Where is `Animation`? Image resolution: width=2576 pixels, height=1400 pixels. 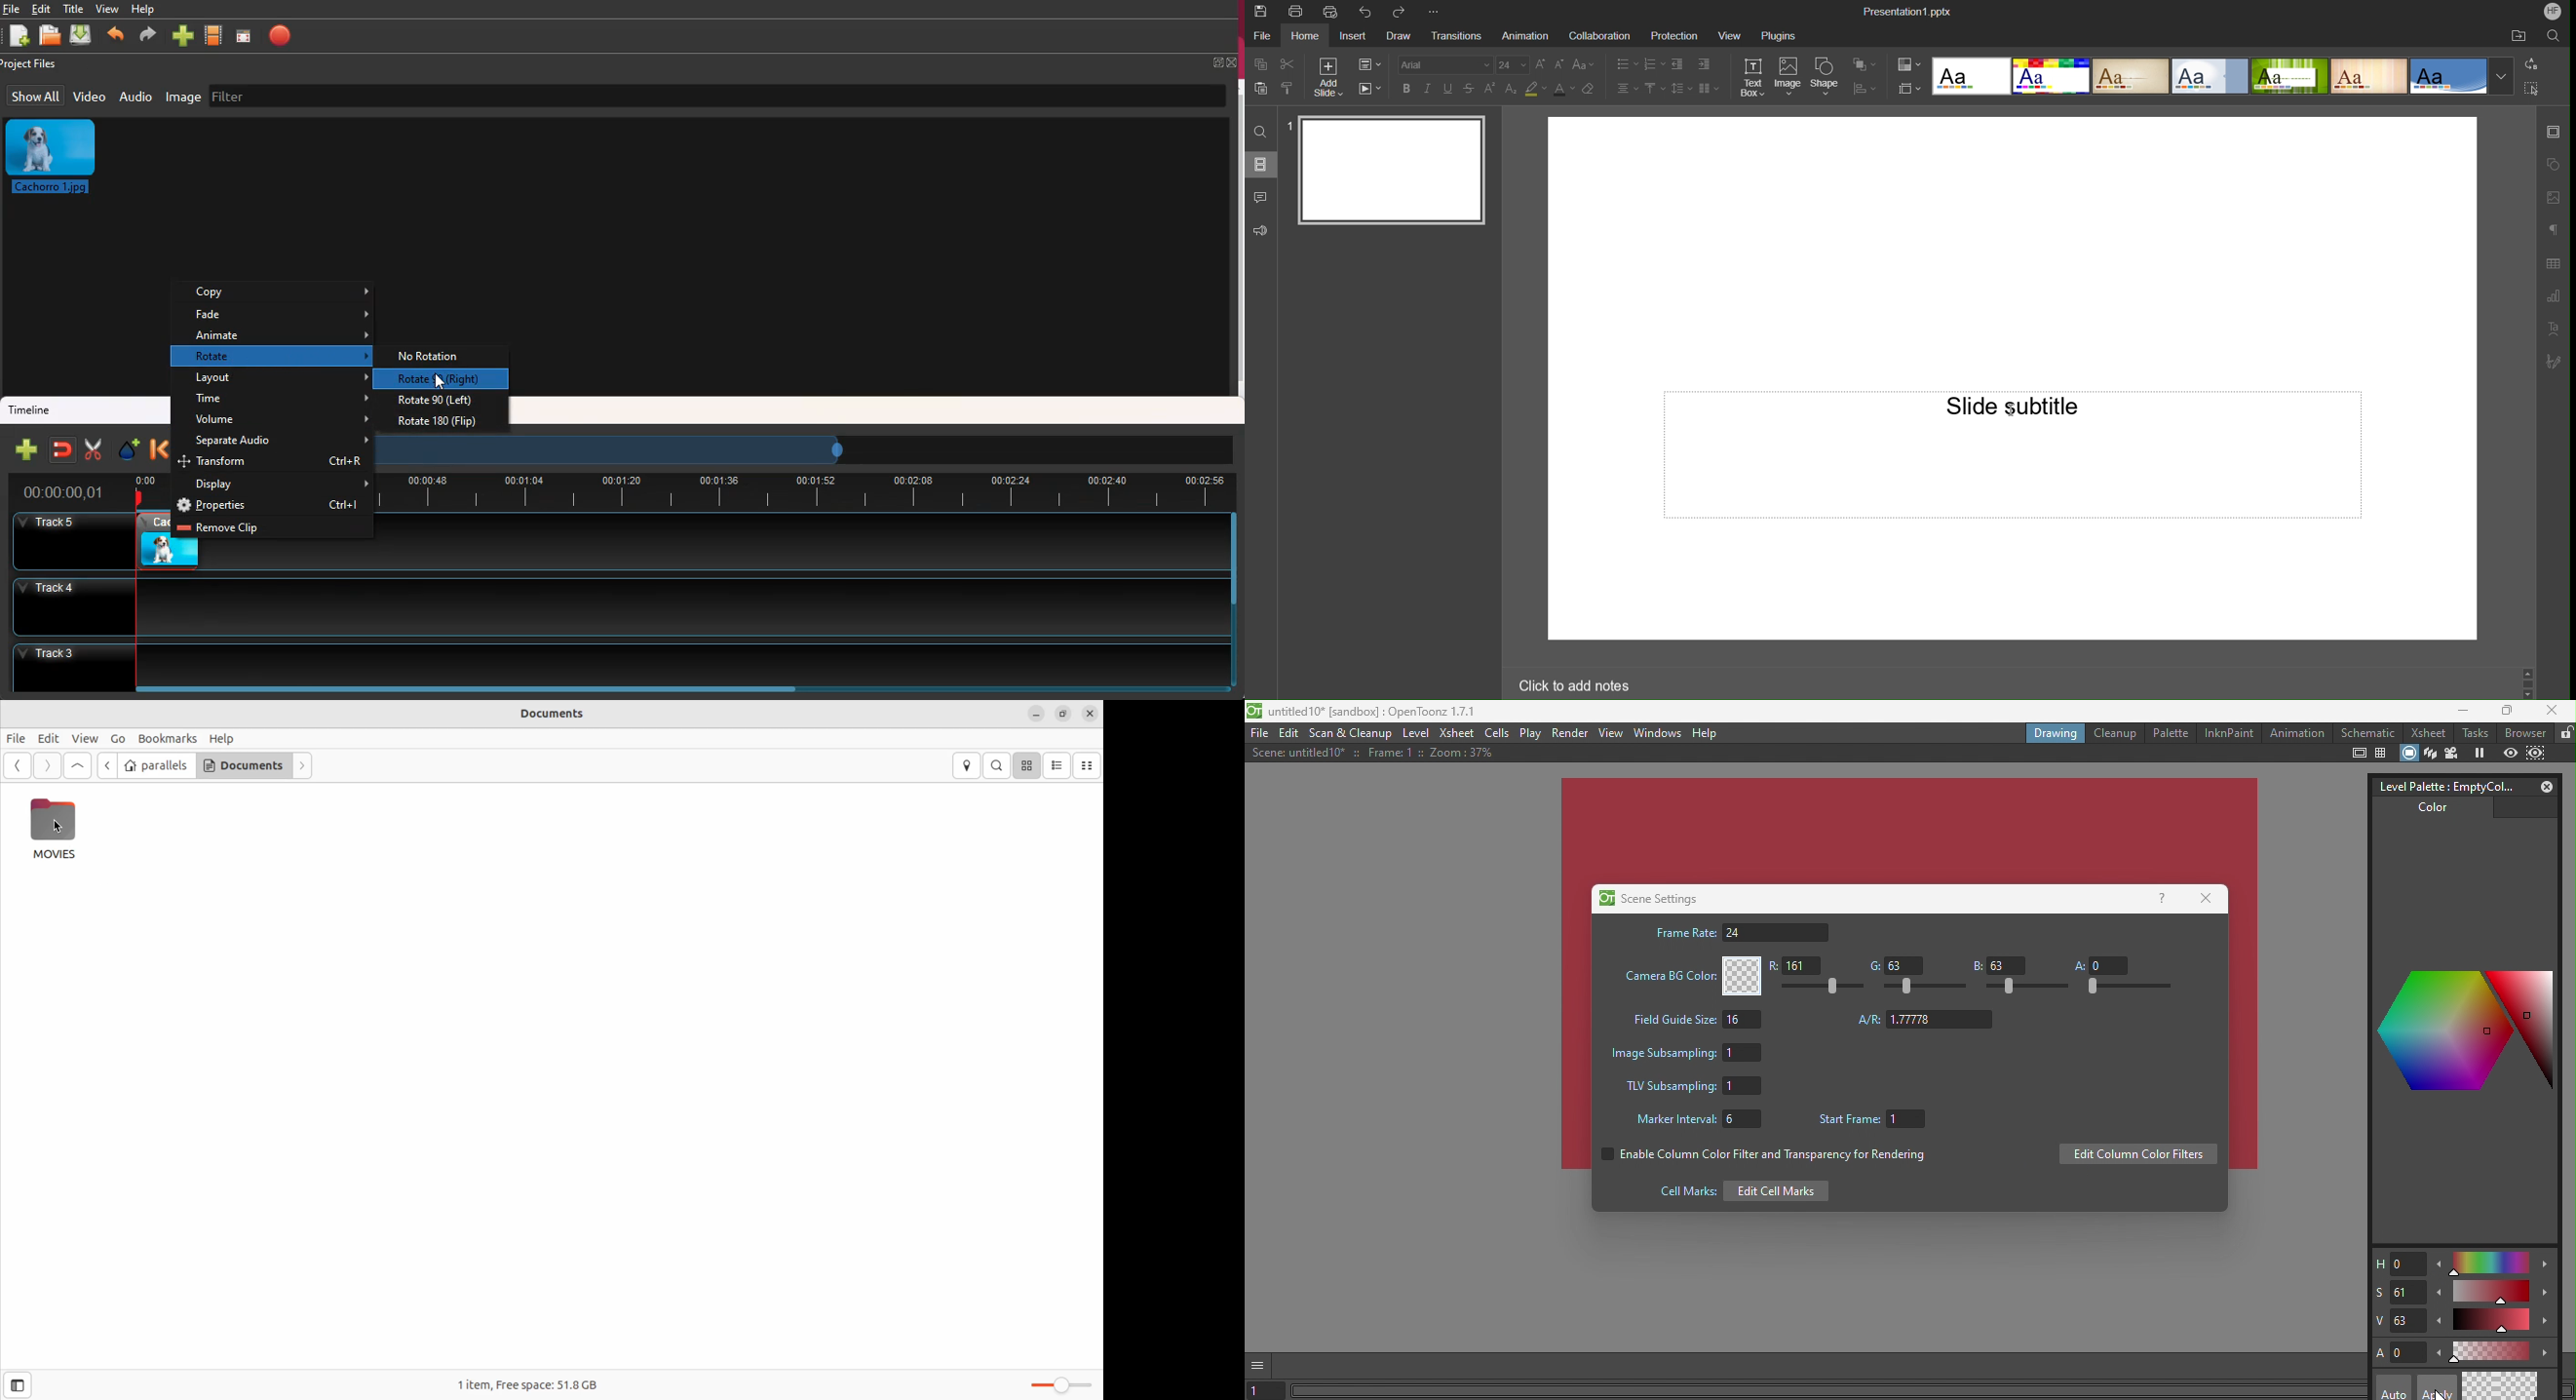 Animation is located at coordinates (2296, 733).